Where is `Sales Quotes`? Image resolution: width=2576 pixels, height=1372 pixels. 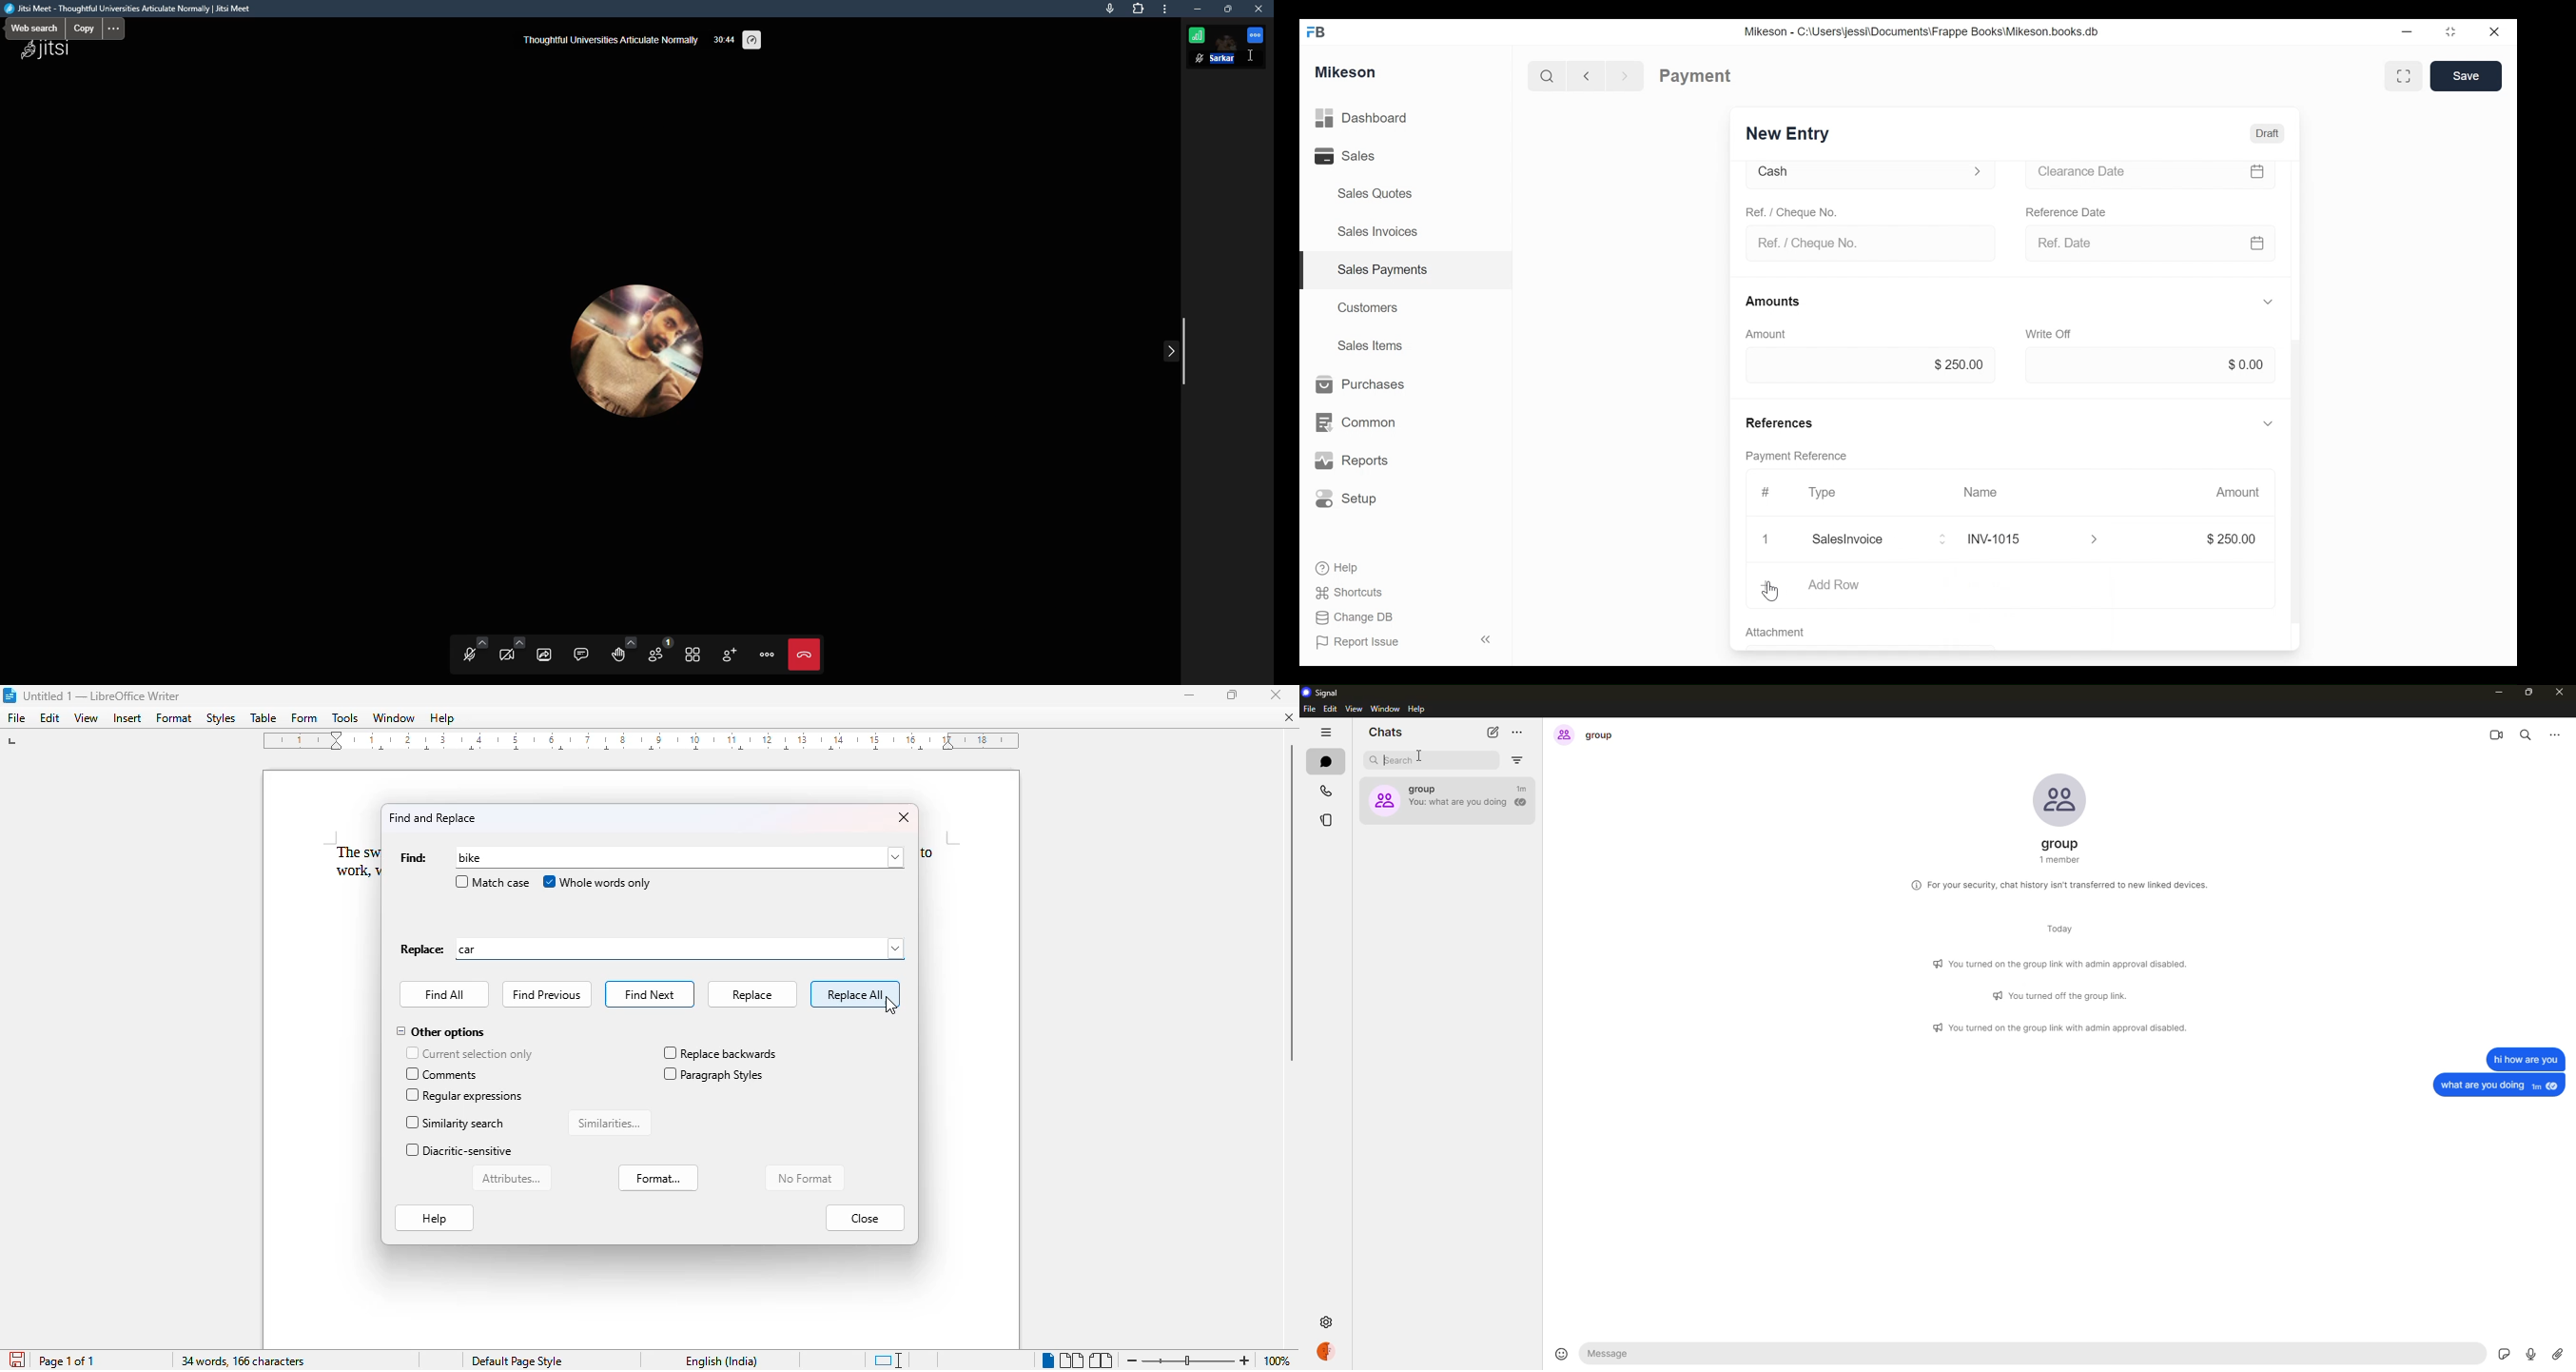
Sales Quotes is located at coordinates (1369, 193).